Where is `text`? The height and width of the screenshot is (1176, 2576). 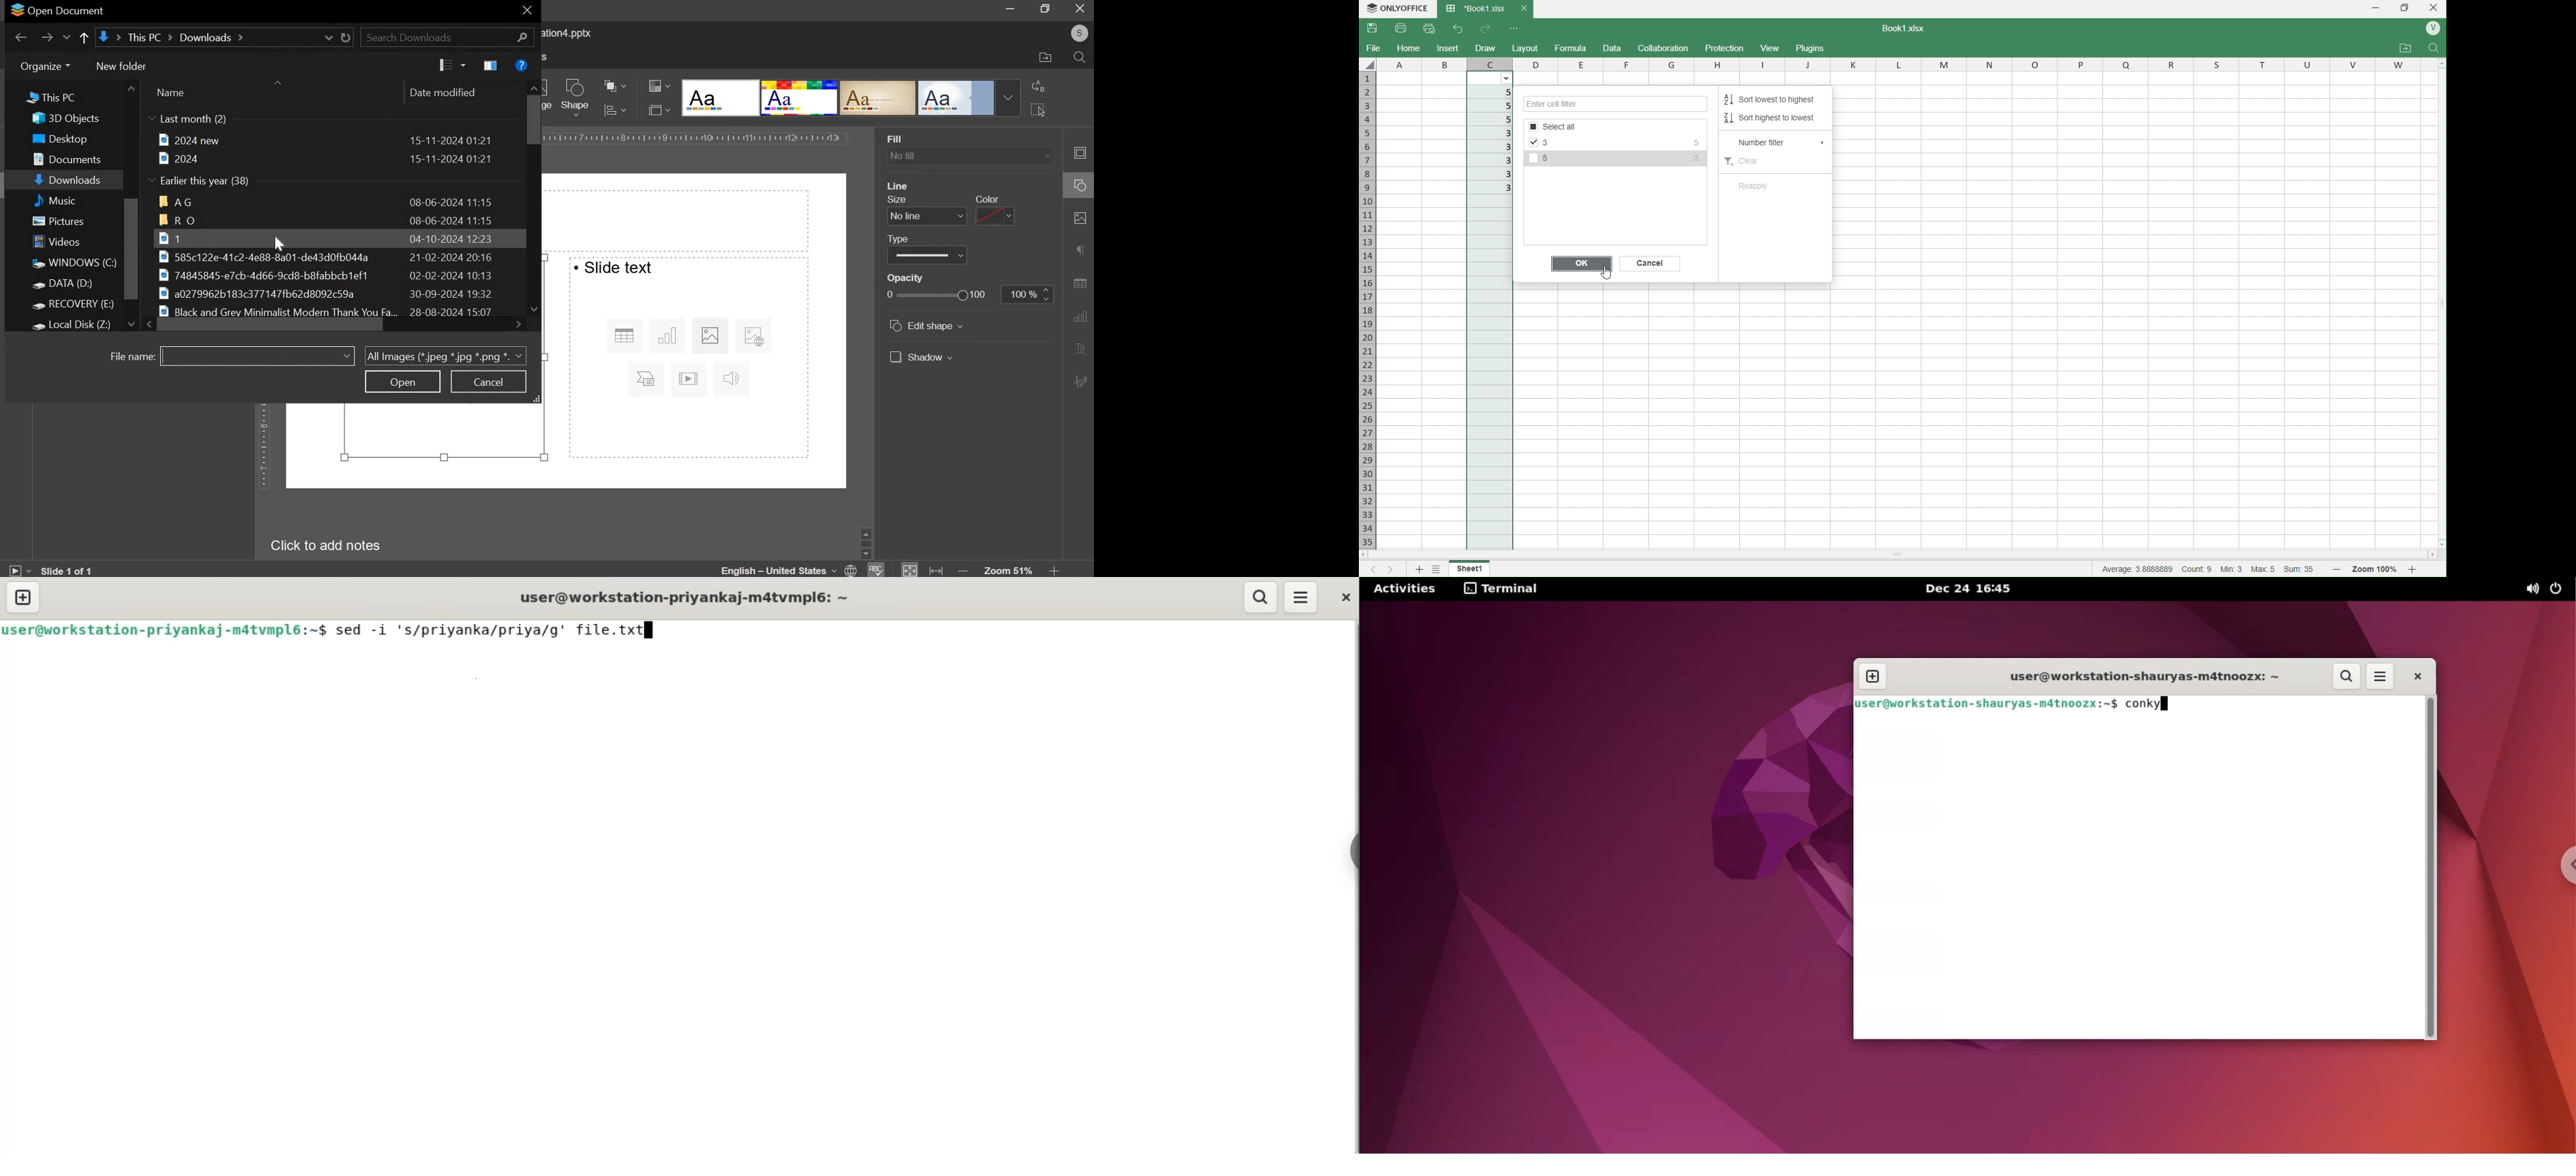 text is located at coordinates (615, 267).